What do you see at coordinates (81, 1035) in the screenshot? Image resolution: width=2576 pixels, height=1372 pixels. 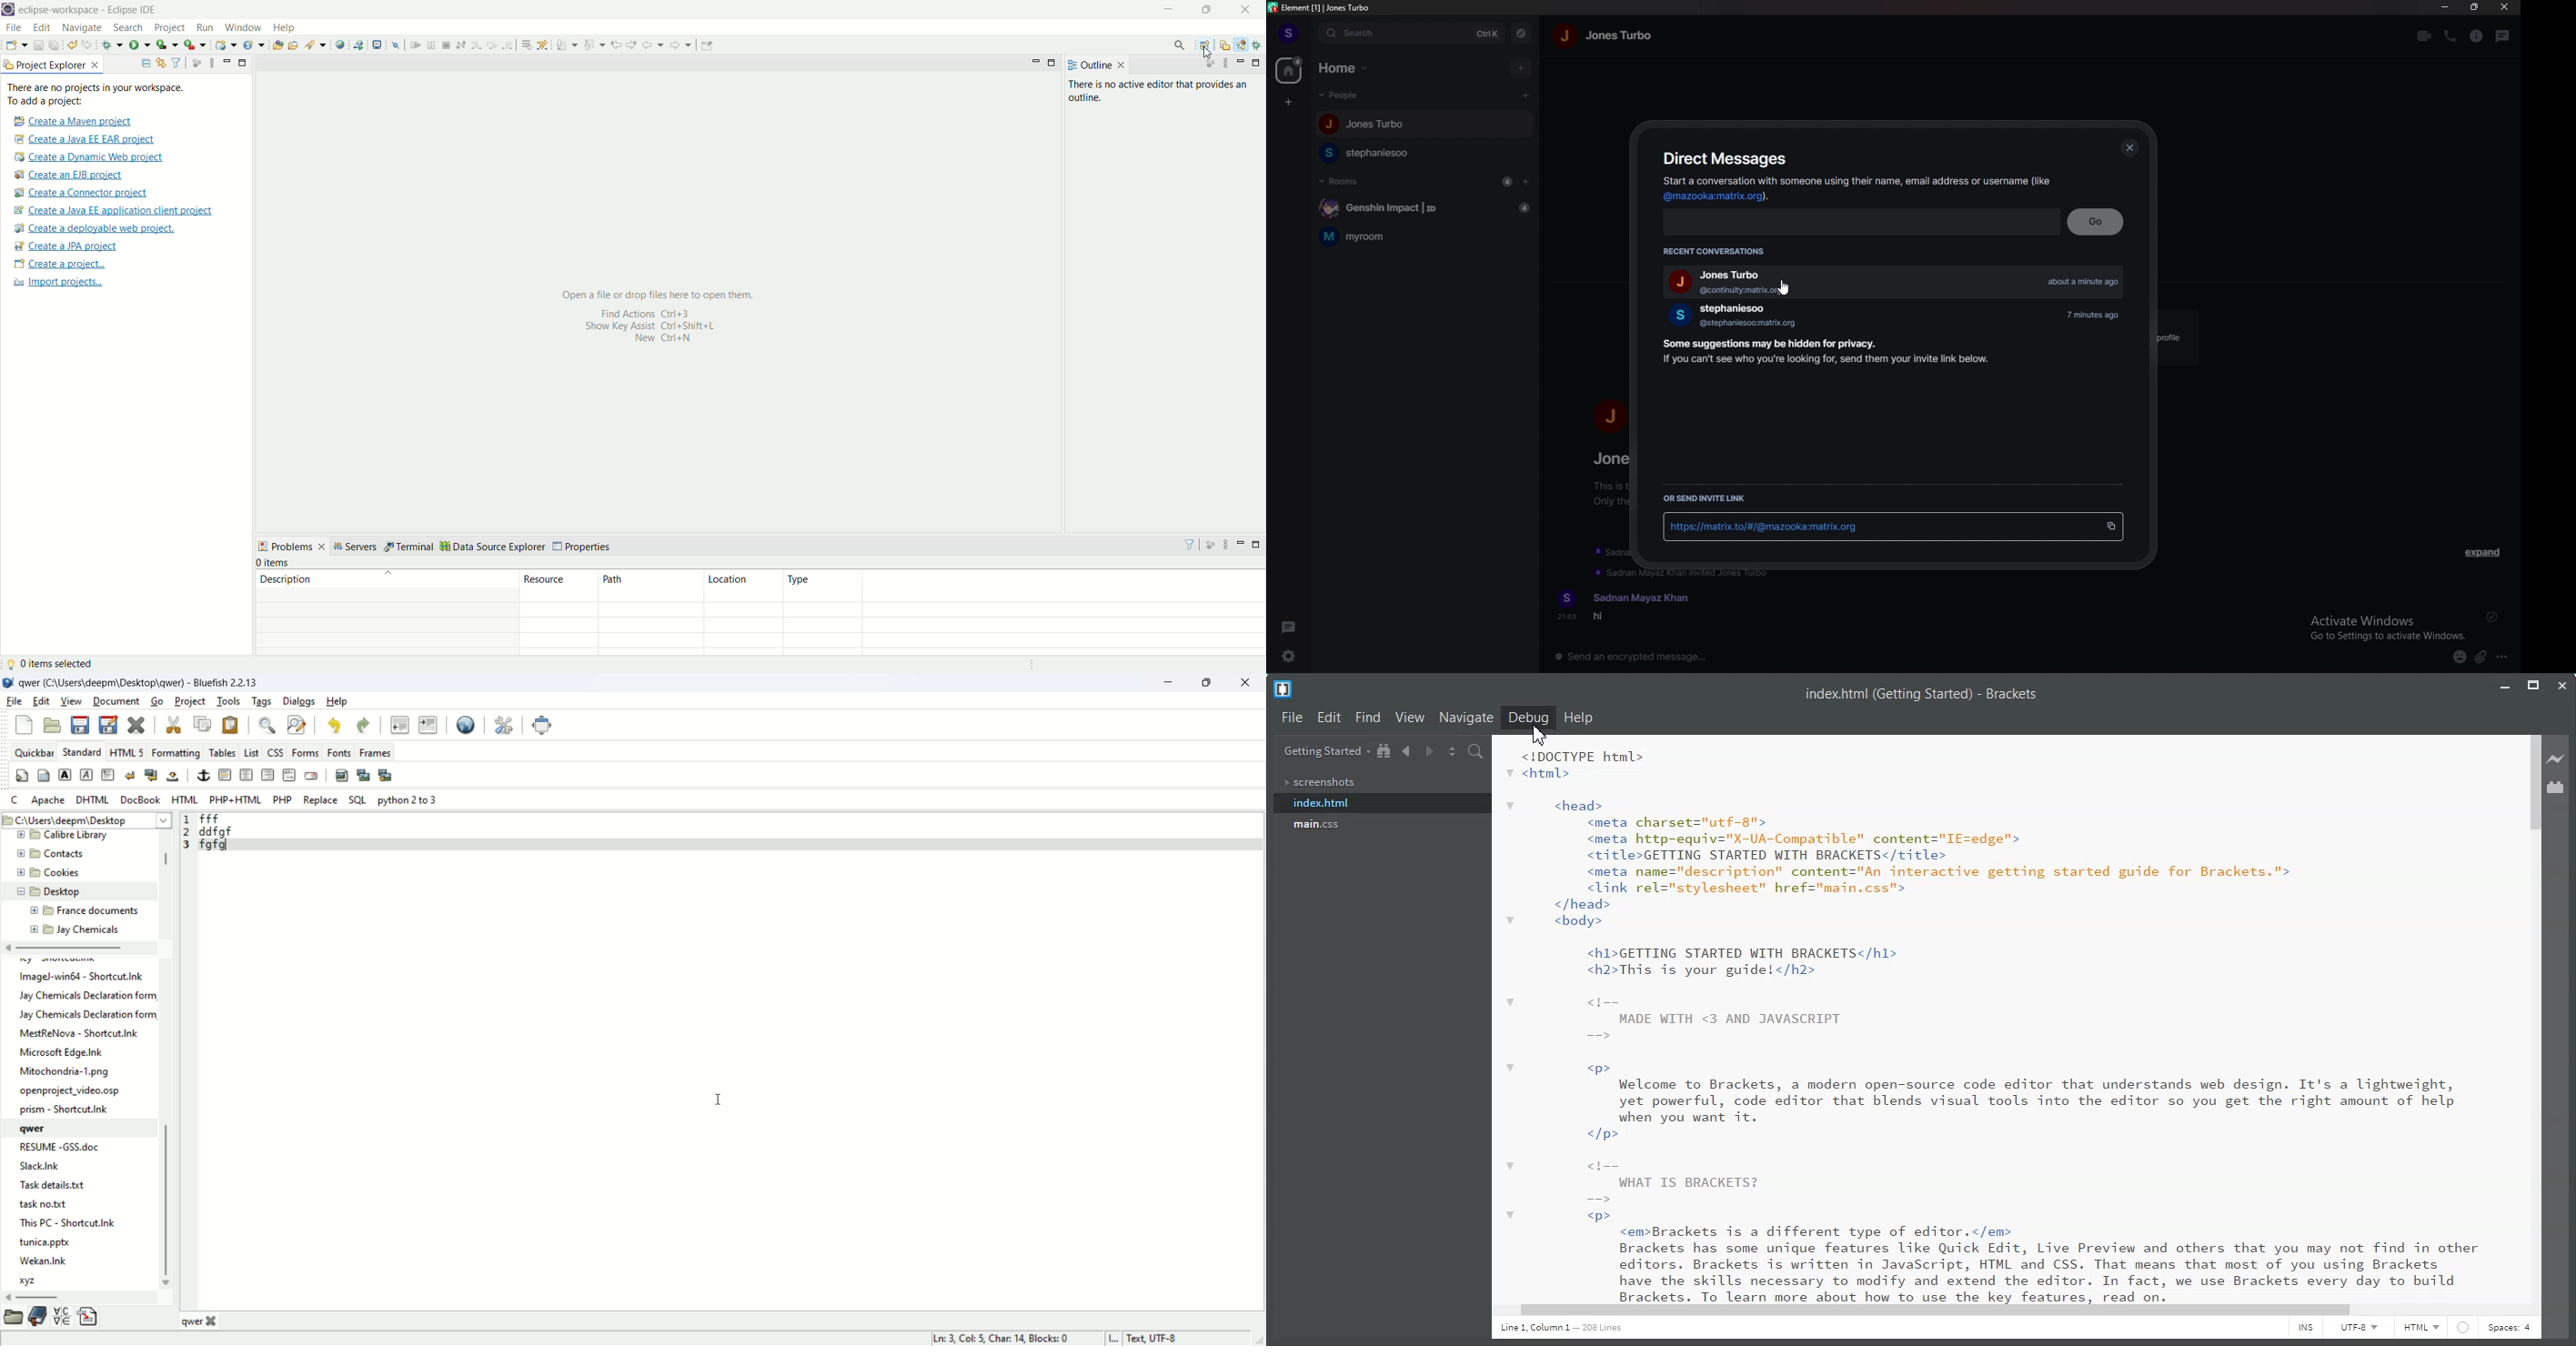 I see `file` at bounding box center [81, 1035].